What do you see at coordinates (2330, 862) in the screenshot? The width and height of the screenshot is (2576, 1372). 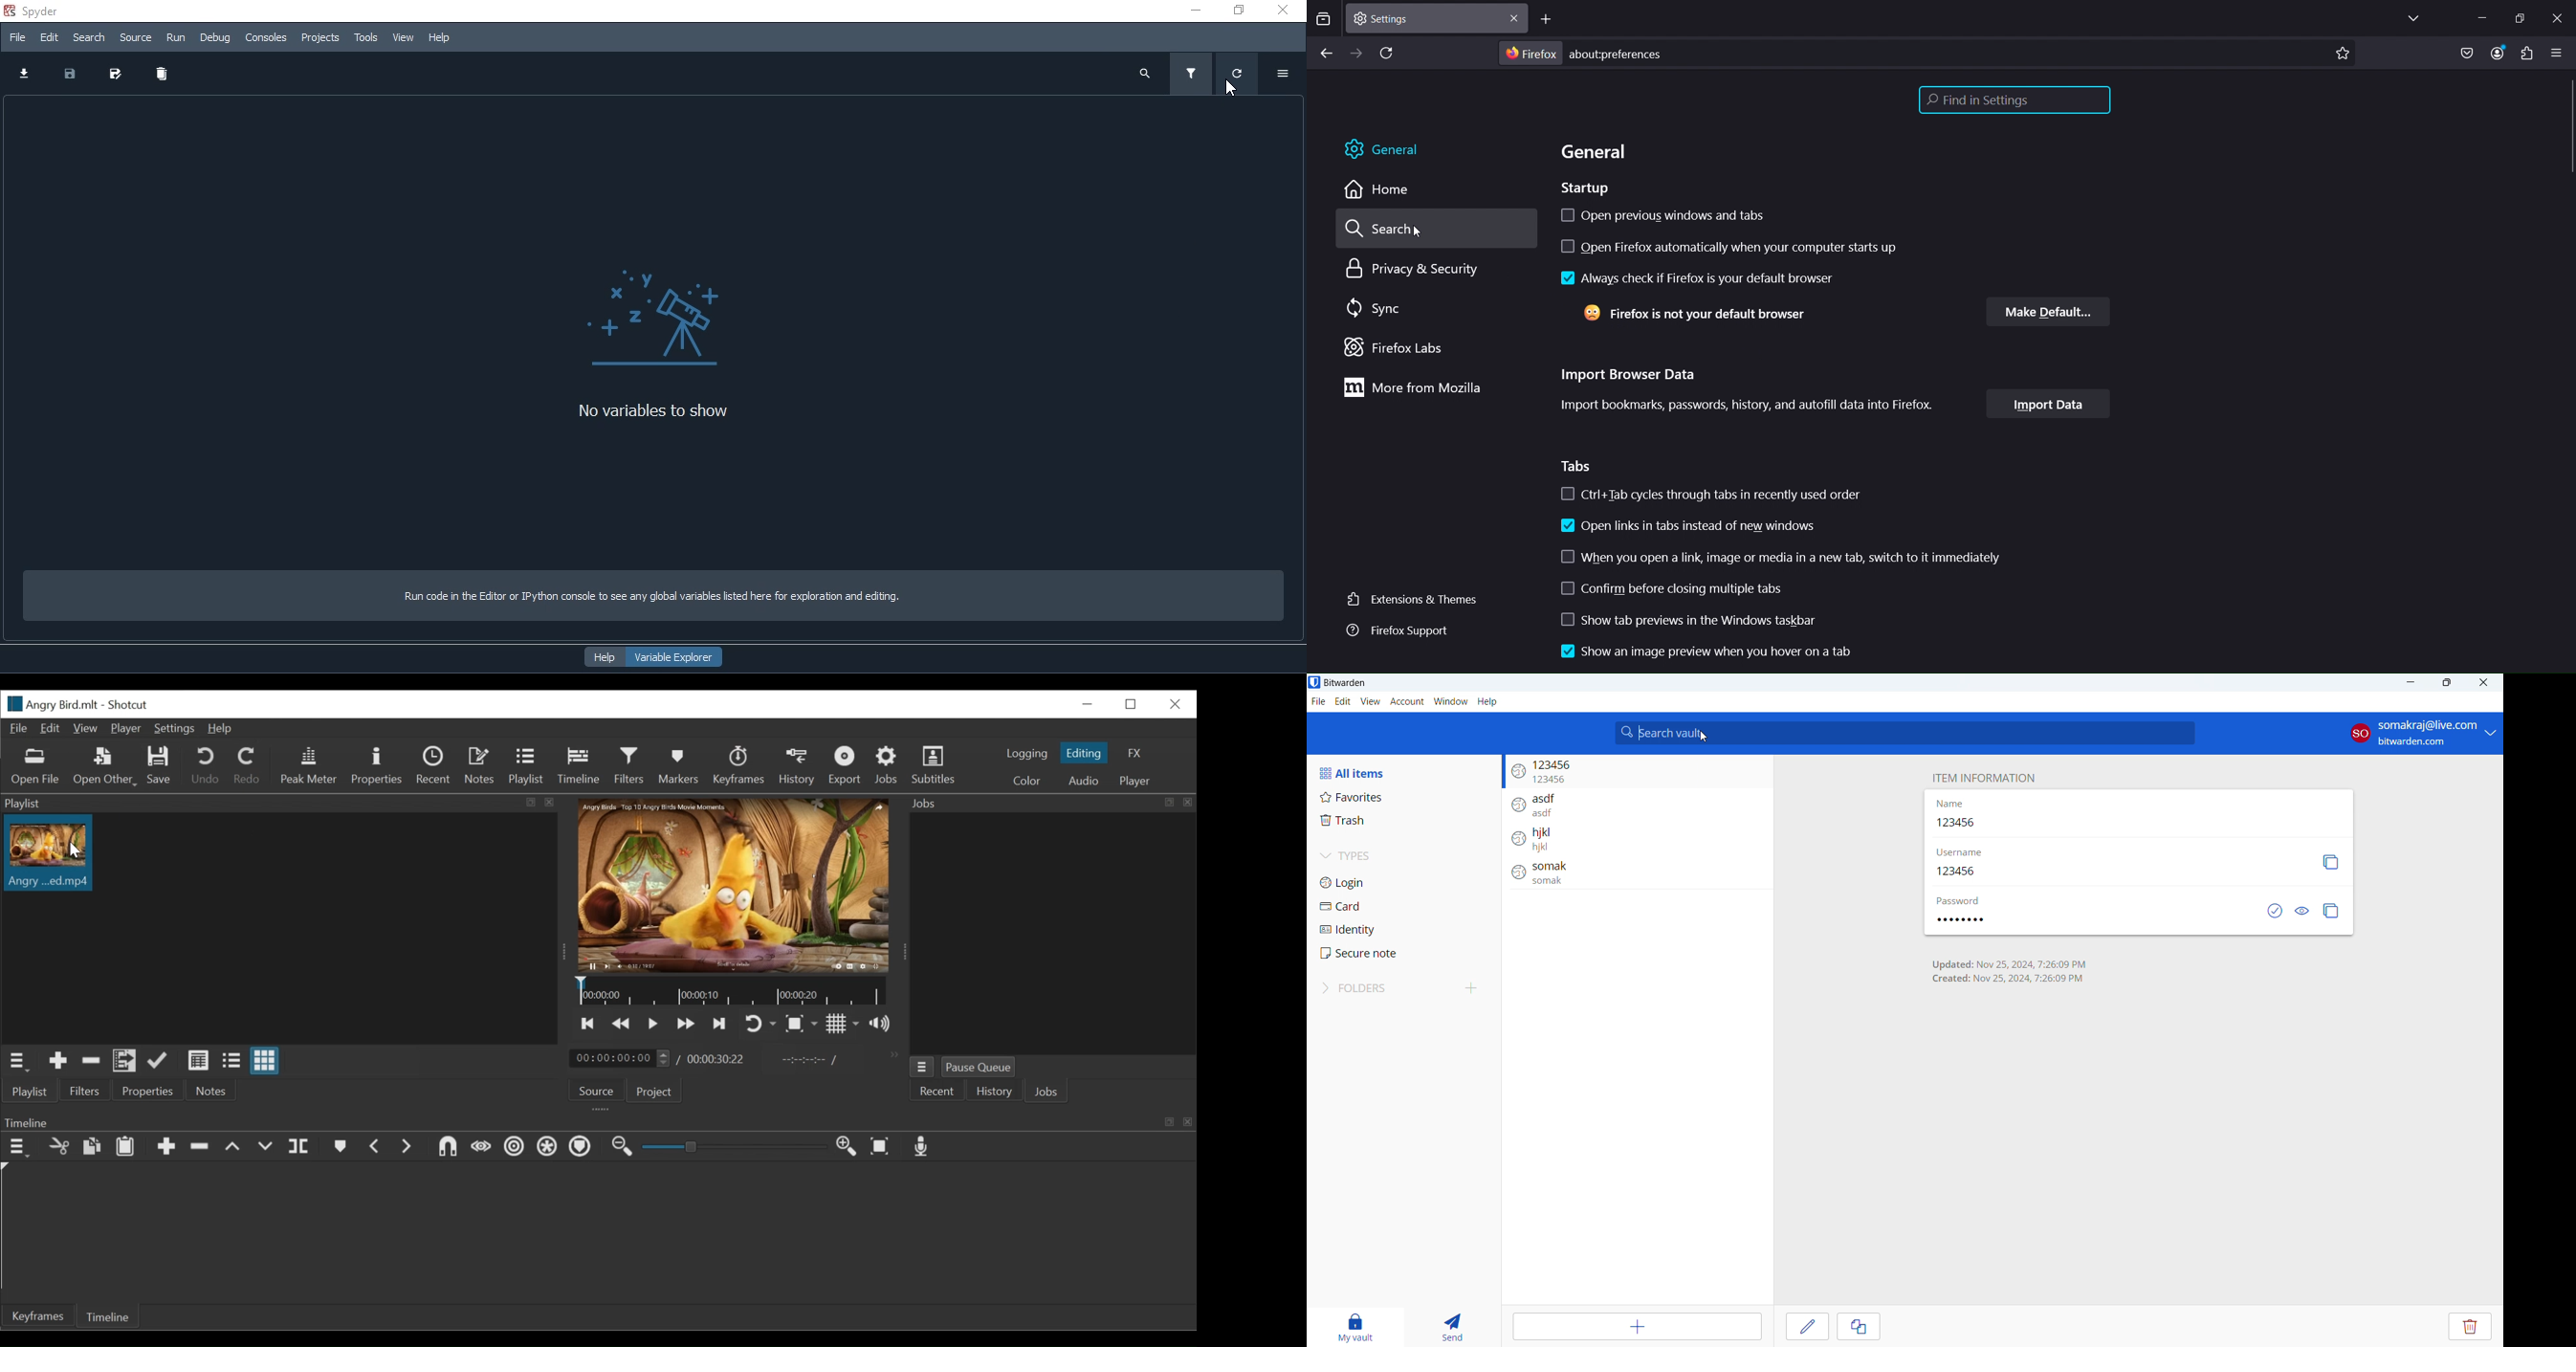 I see `copy username` at bounding box center [2330, 862].